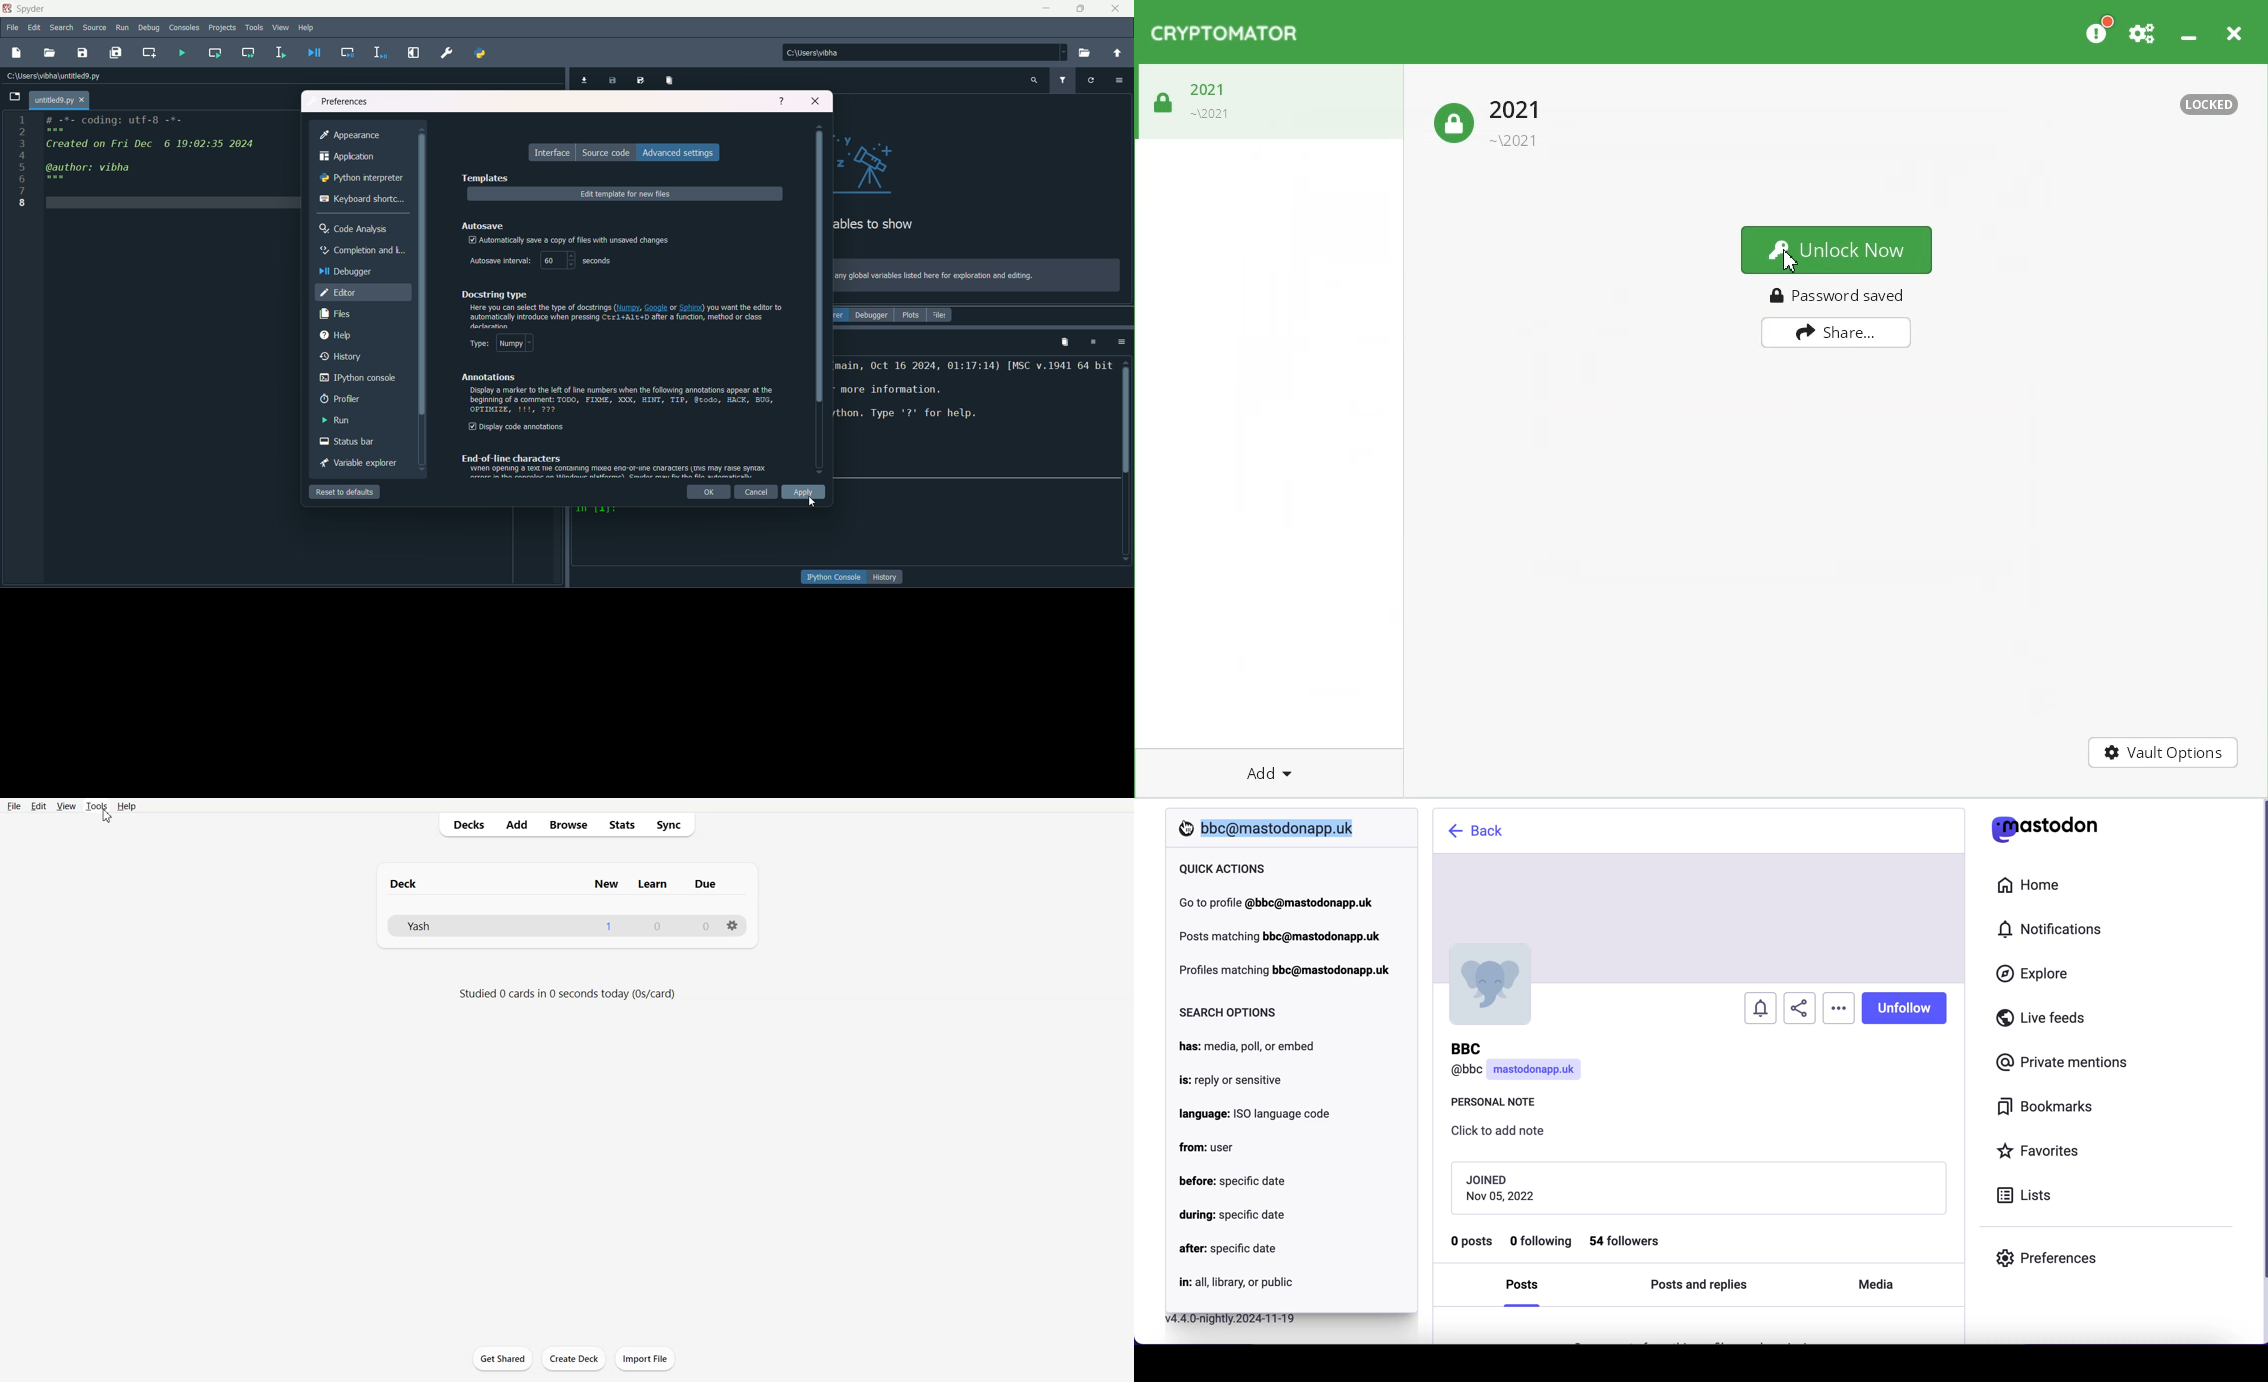  What do you see at coordinates (805, 493) in the screenshot?
I see `apply` at bounding box center [805, 493].